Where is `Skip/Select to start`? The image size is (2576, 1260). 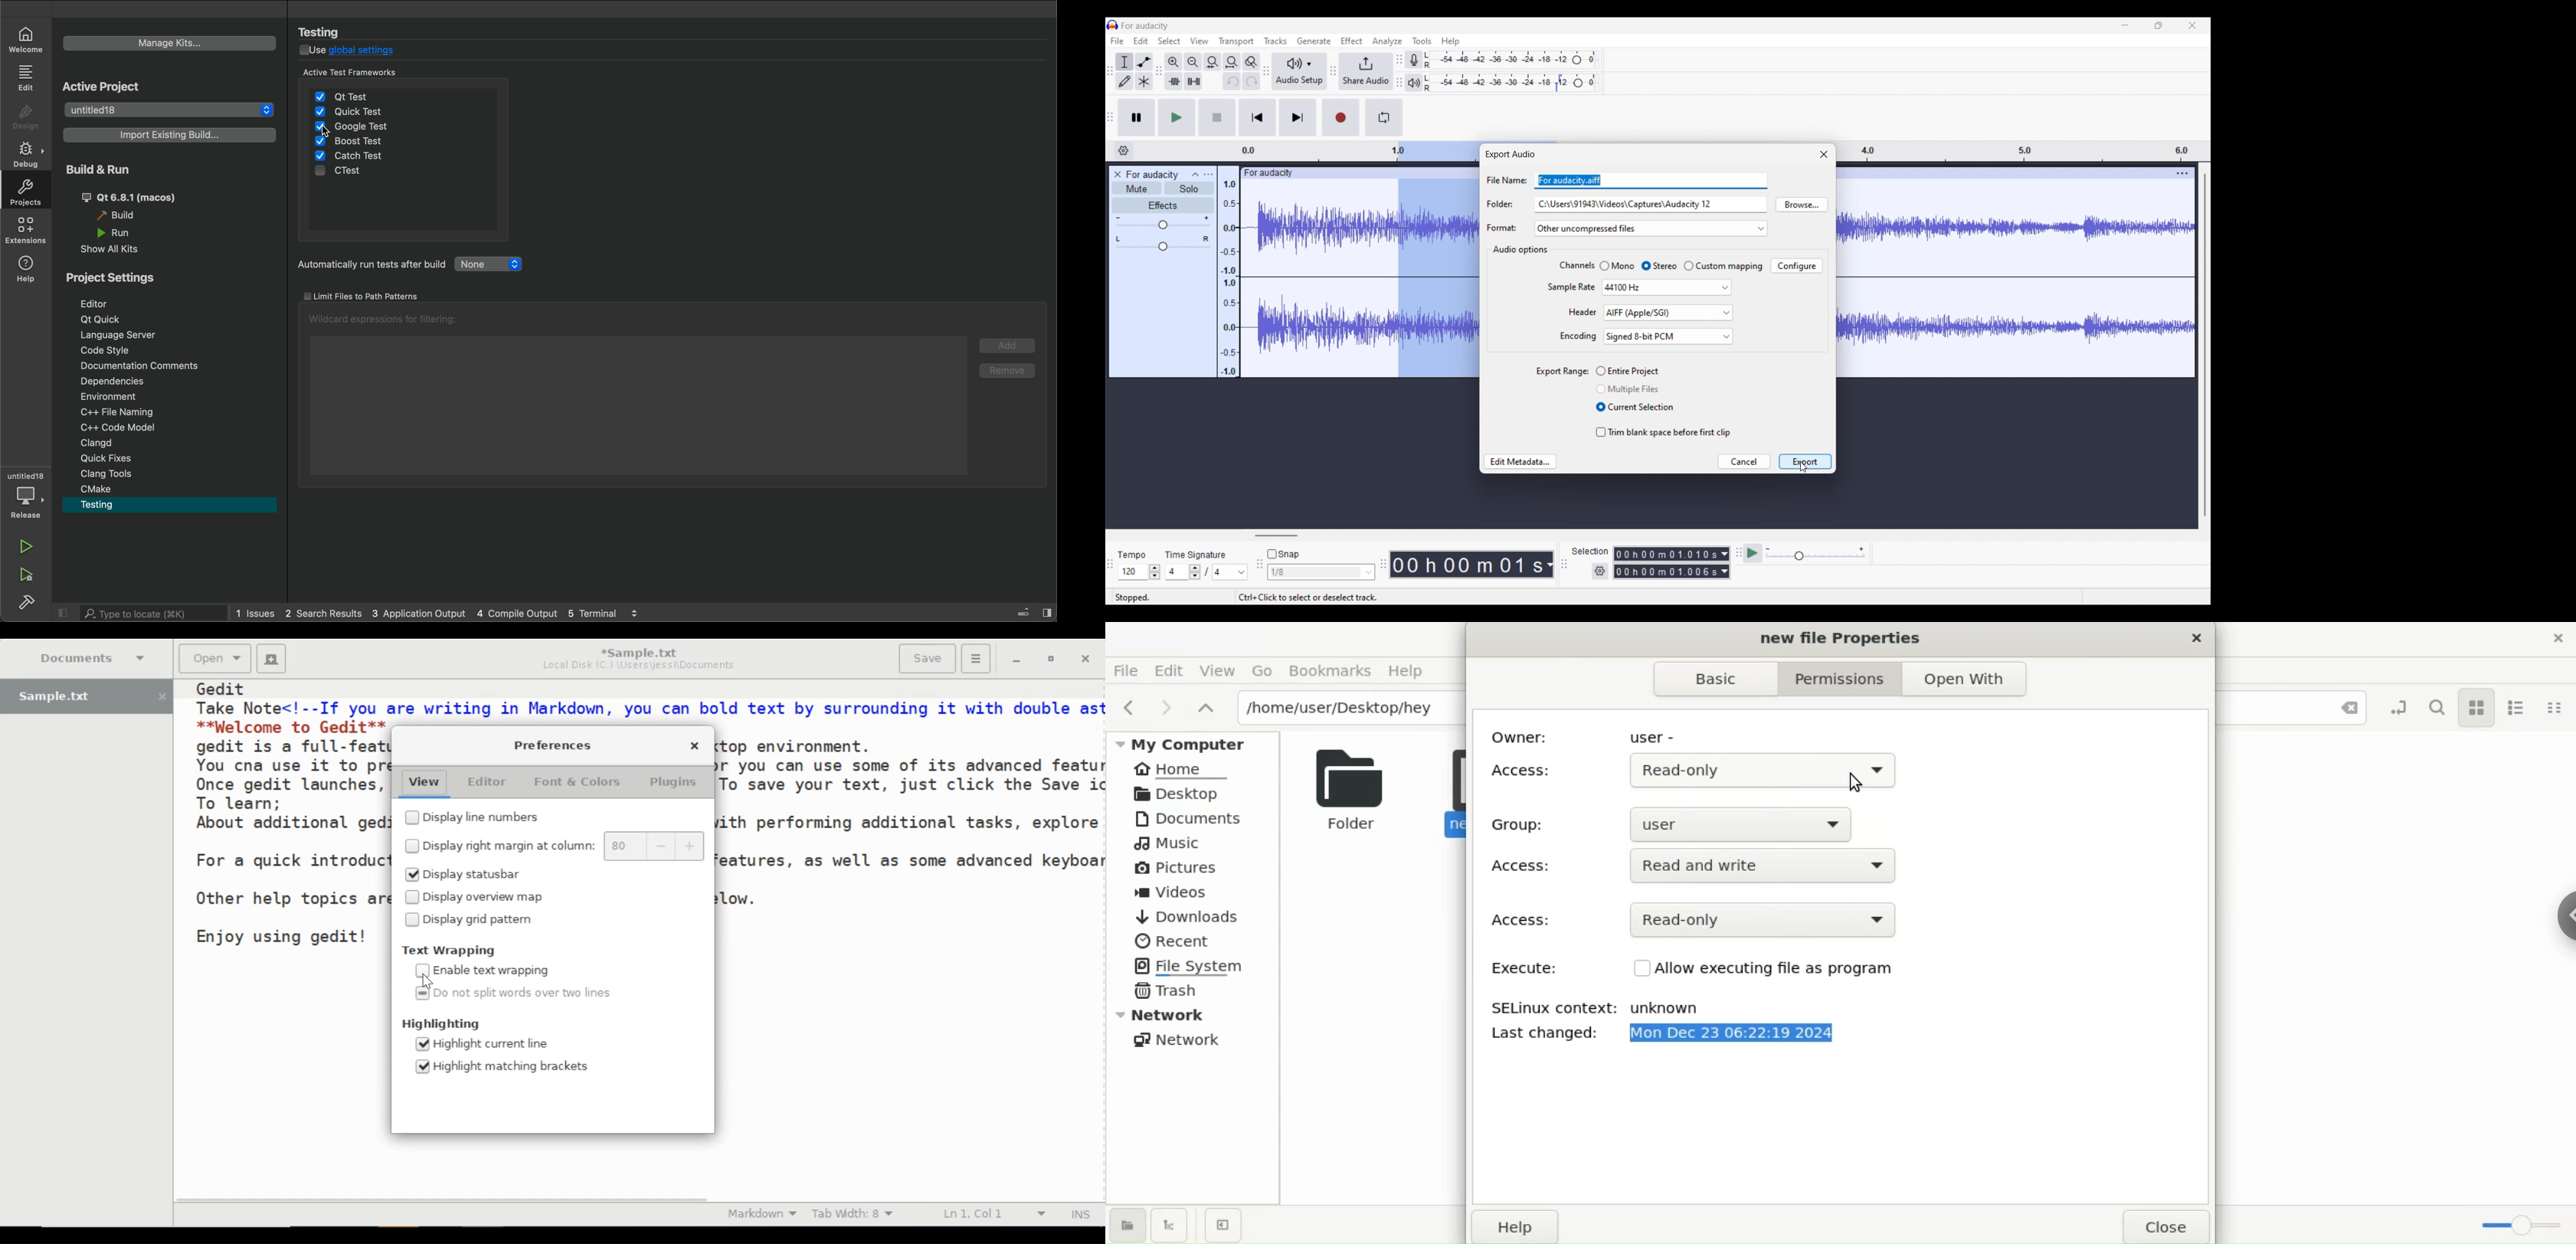
Skip/Select to start is located at coordinates (1257, 118).